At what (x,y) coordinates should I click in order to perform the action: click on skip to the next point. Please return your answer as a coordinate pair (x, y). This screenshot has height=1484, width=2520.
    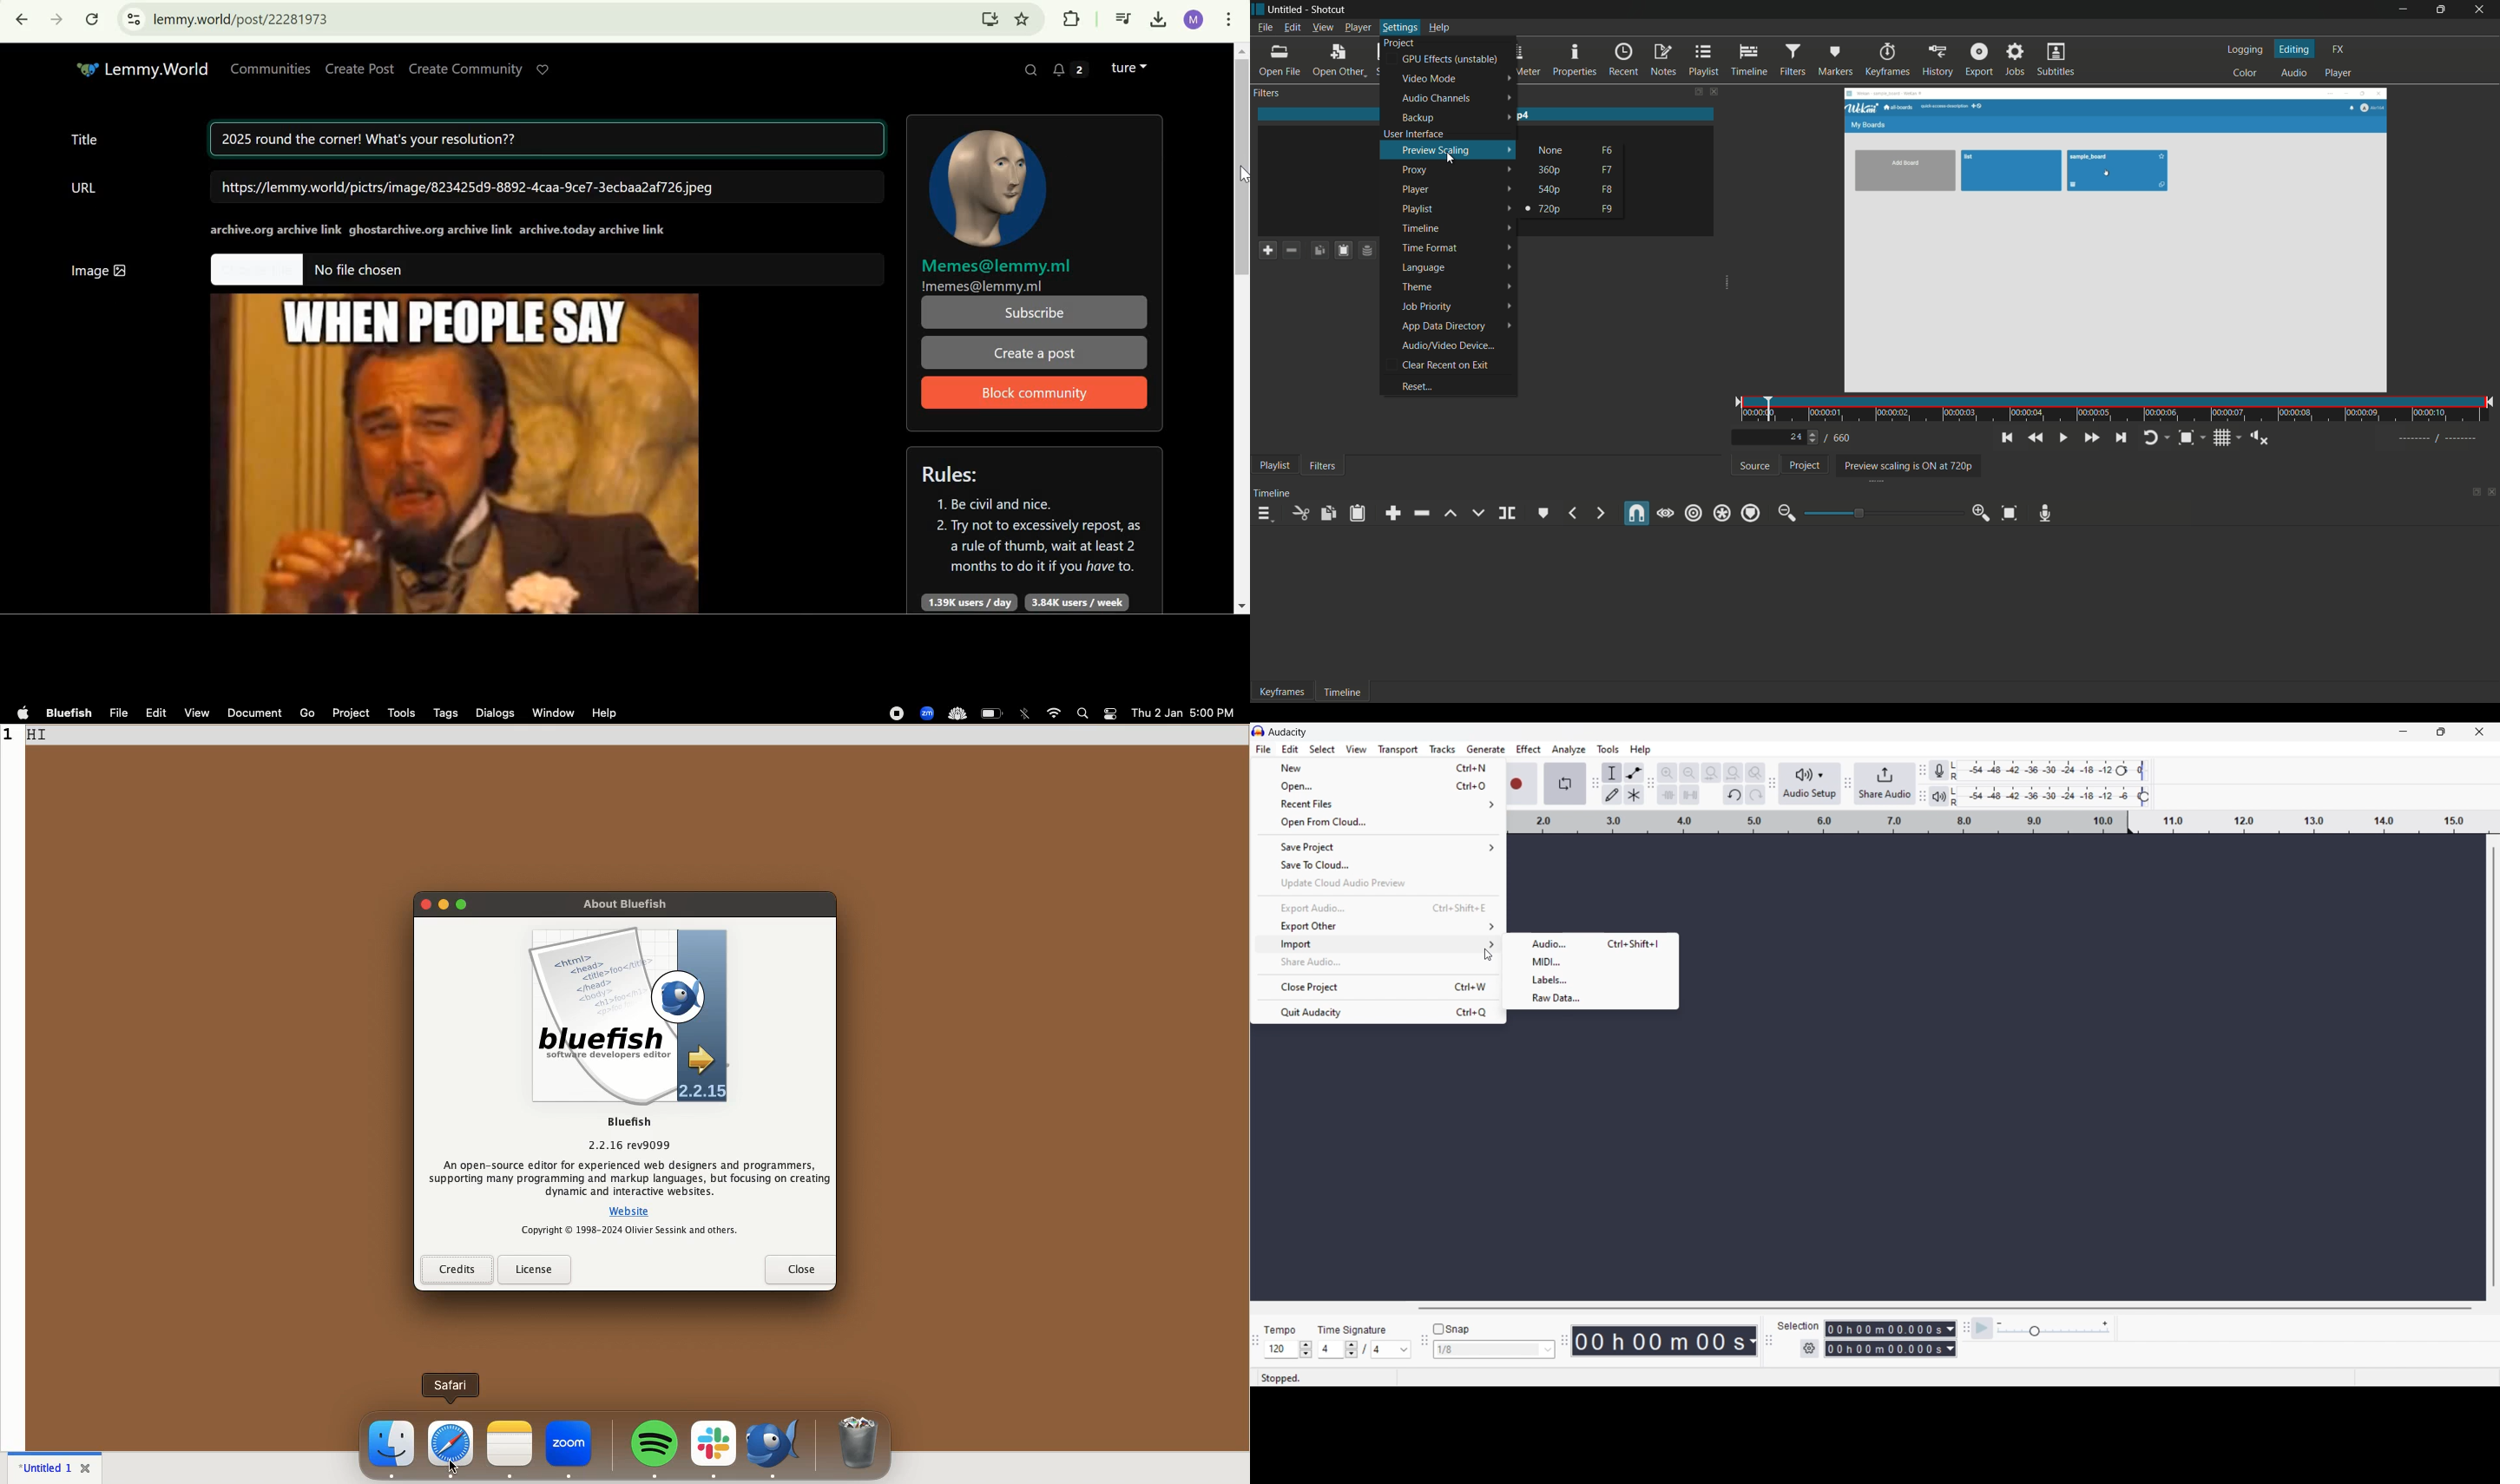
    Looking at the image, I should click on (2122, 438).